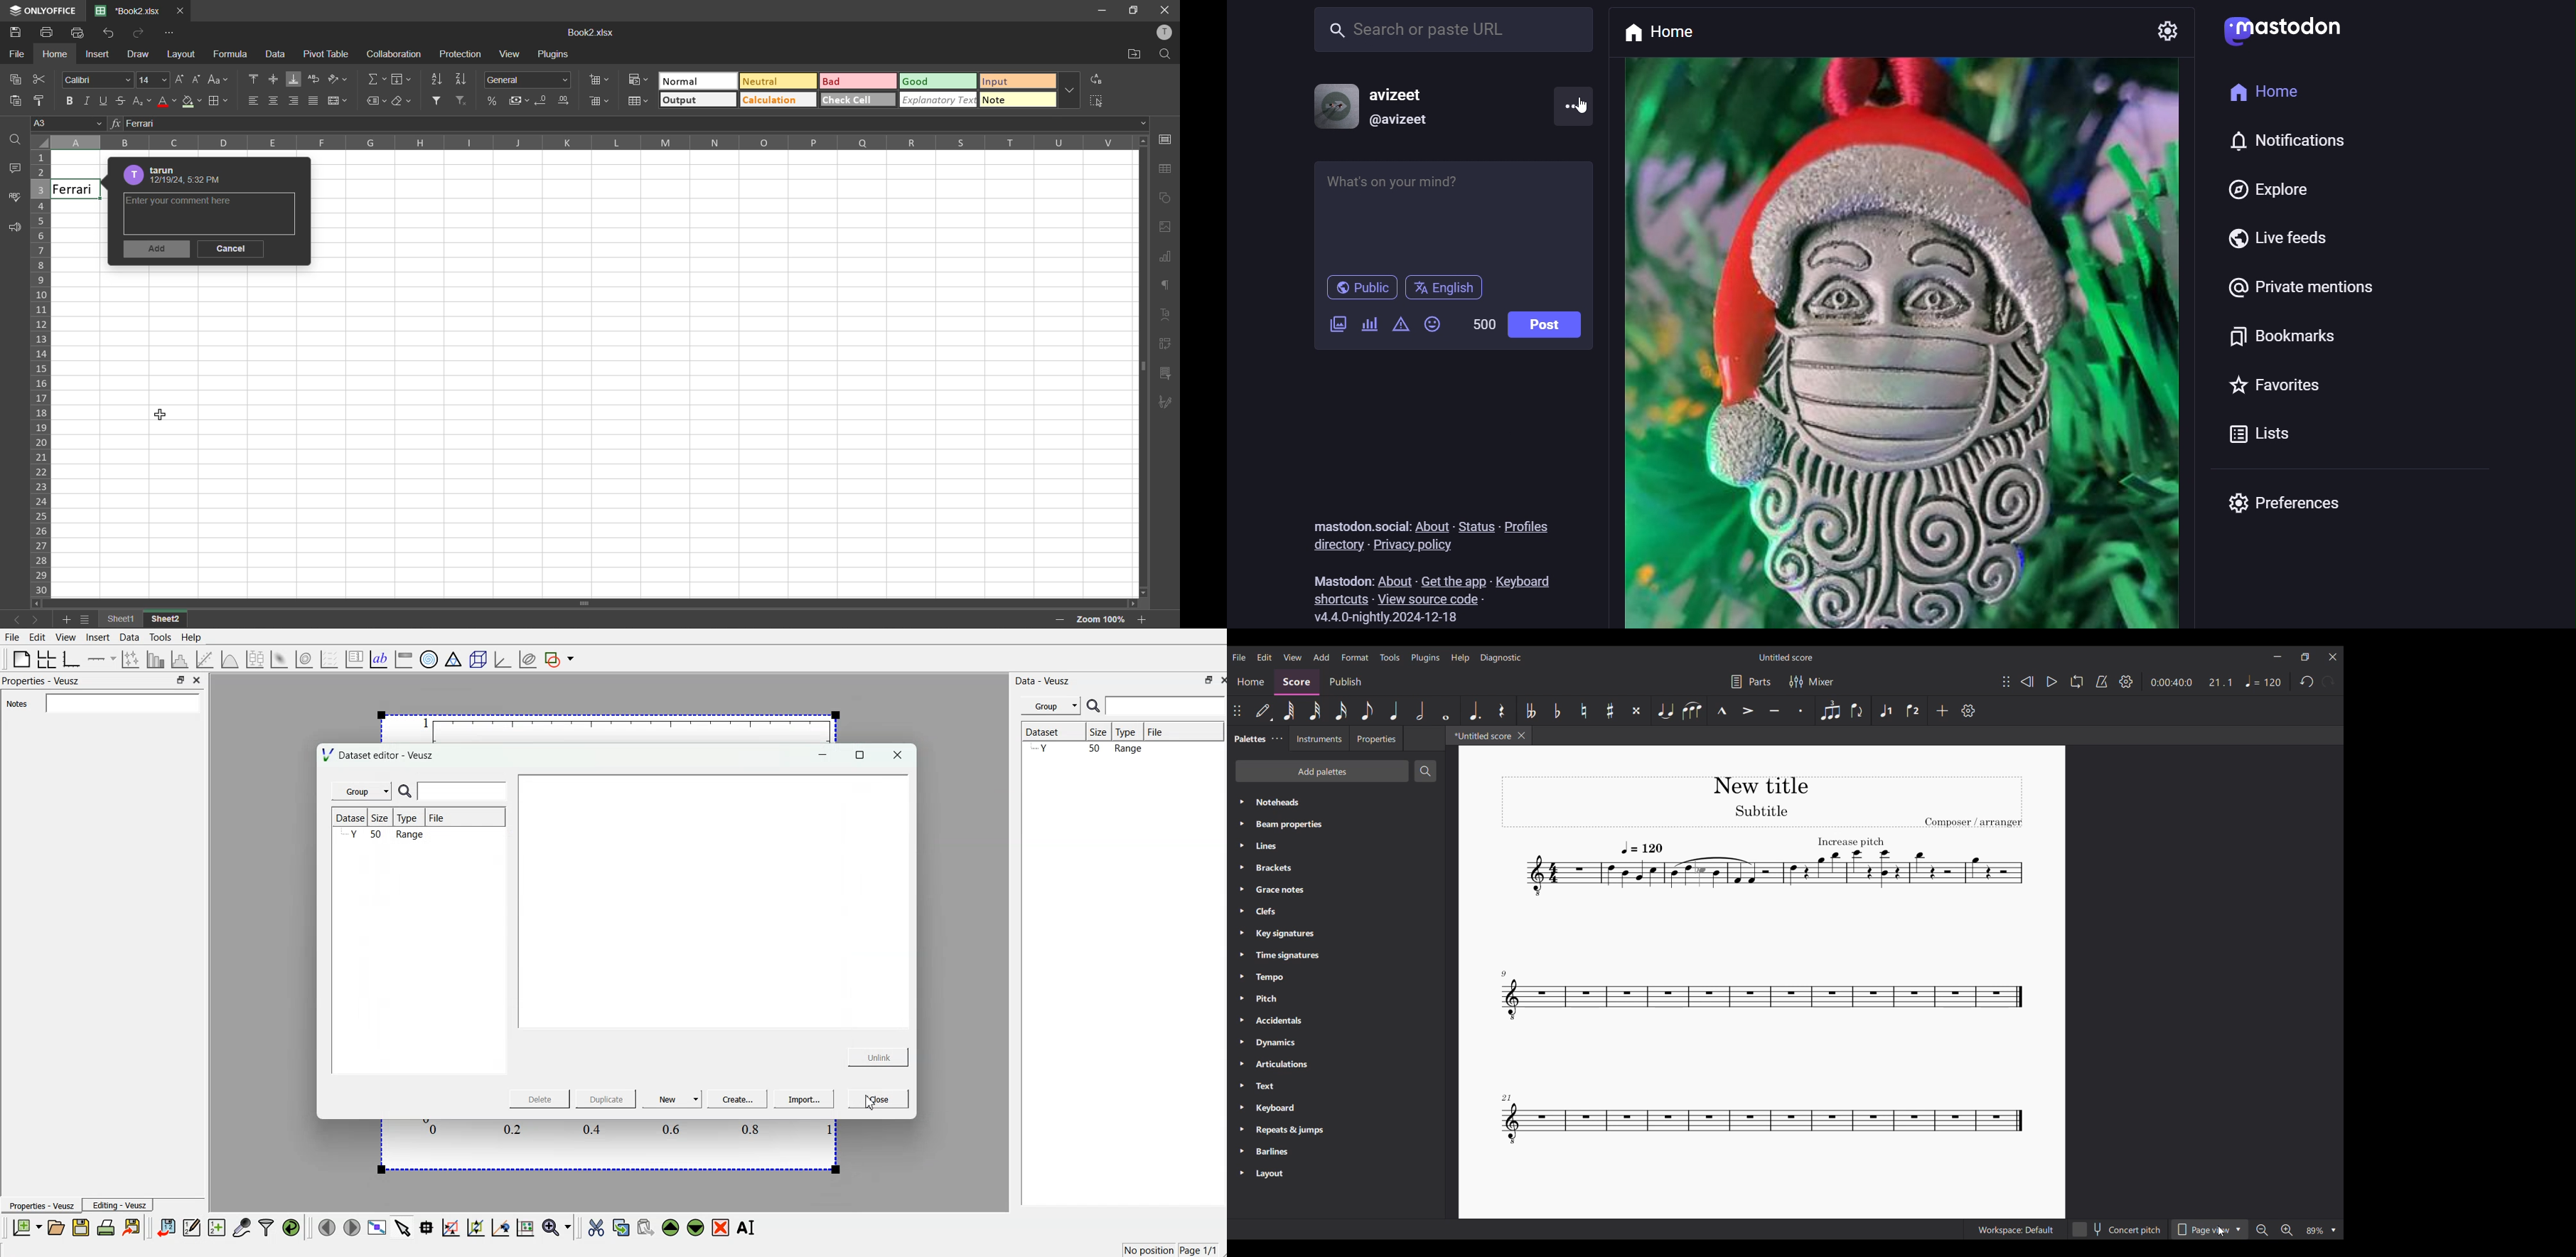 The image size is (2576, 1260). I want to click on decrement size, so click(197, 79).